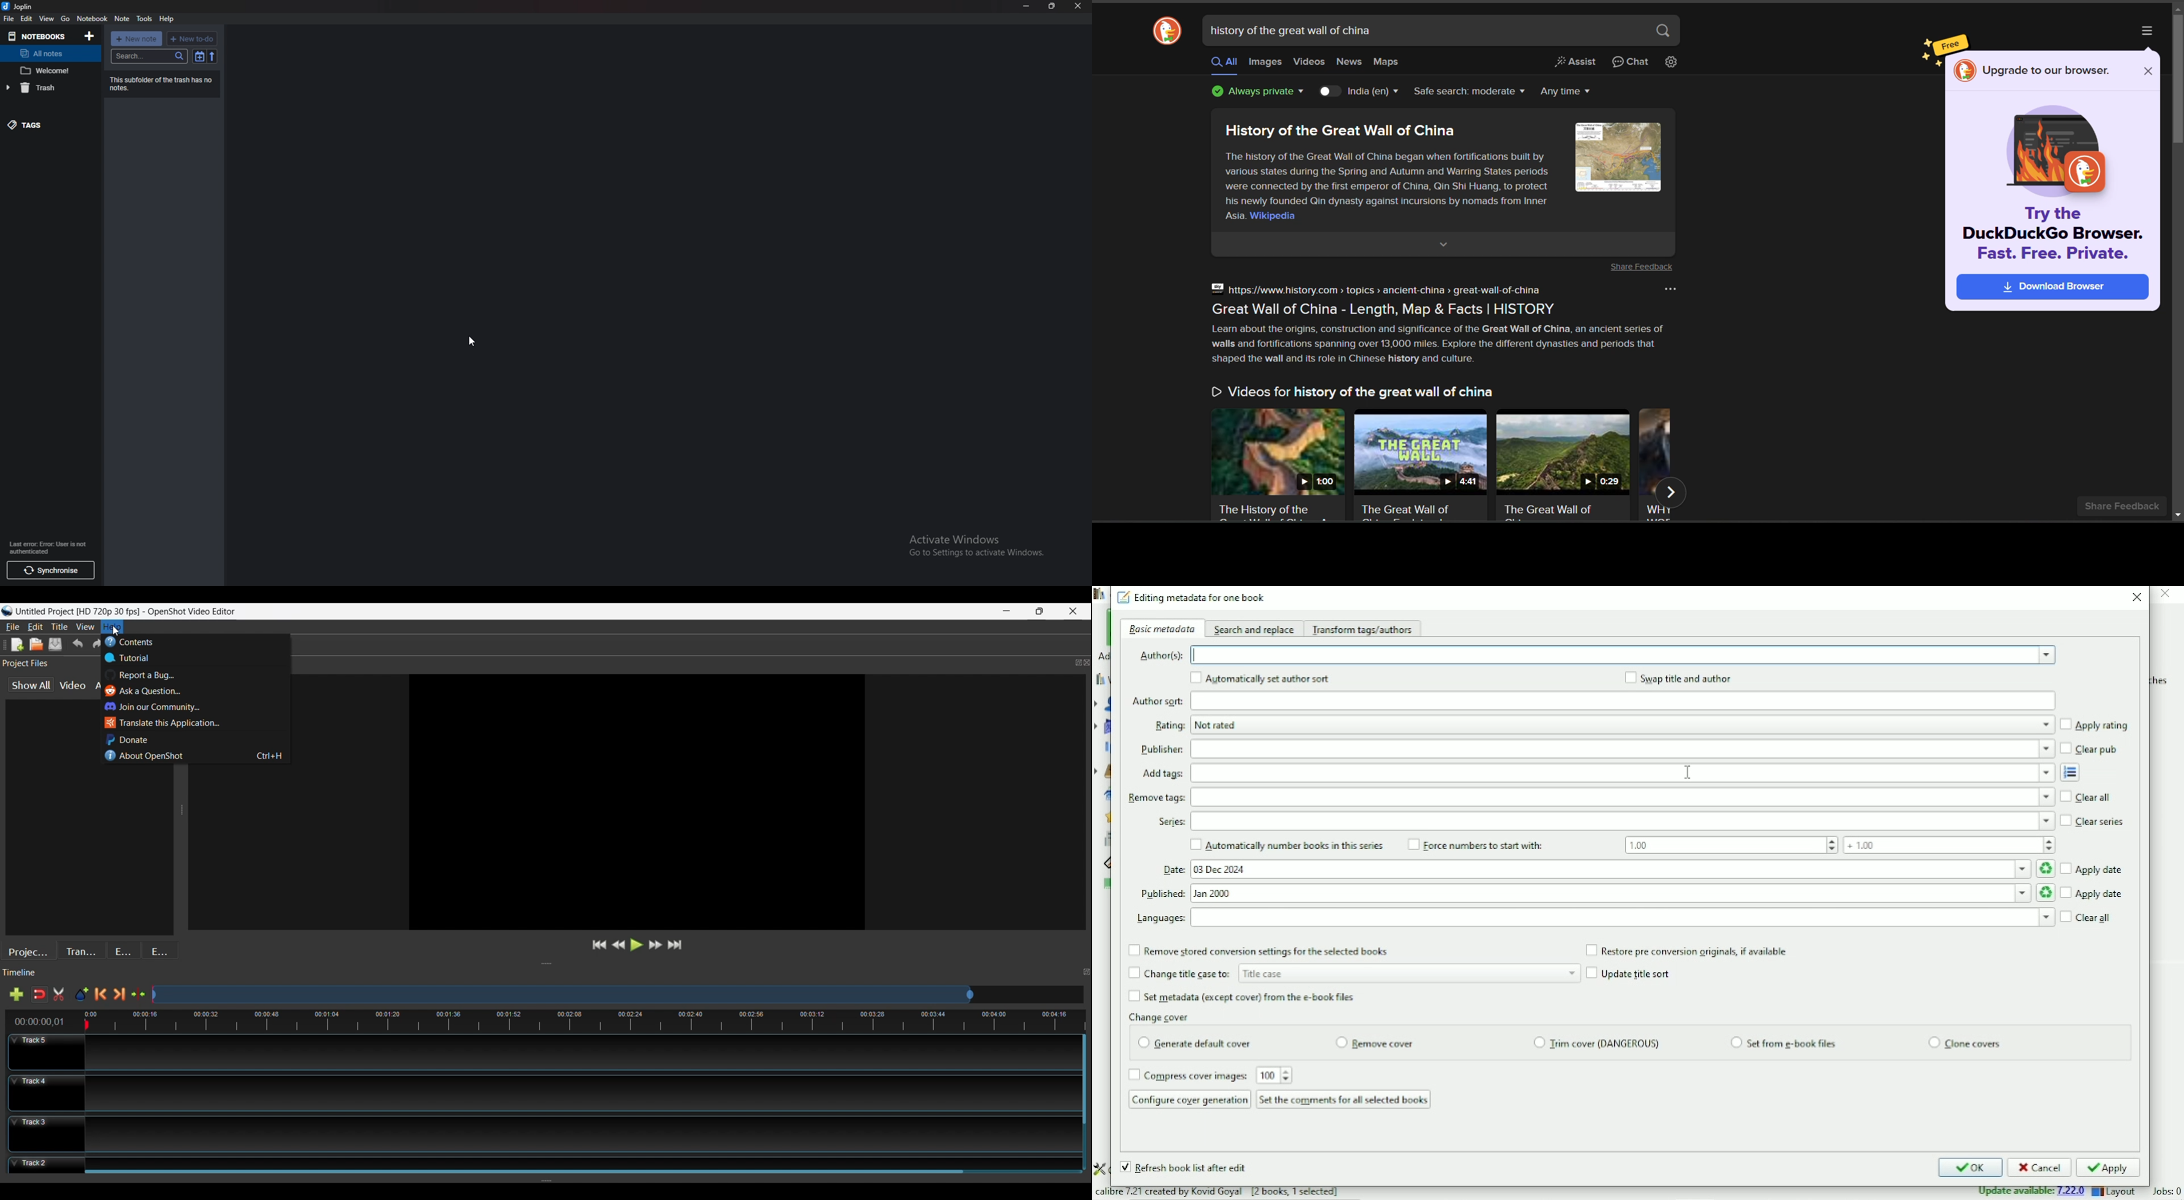 The image size is (2184, 1204). Describe the element at coordinates (1624, 822) in the screenshot. I see `Series options` at that location.